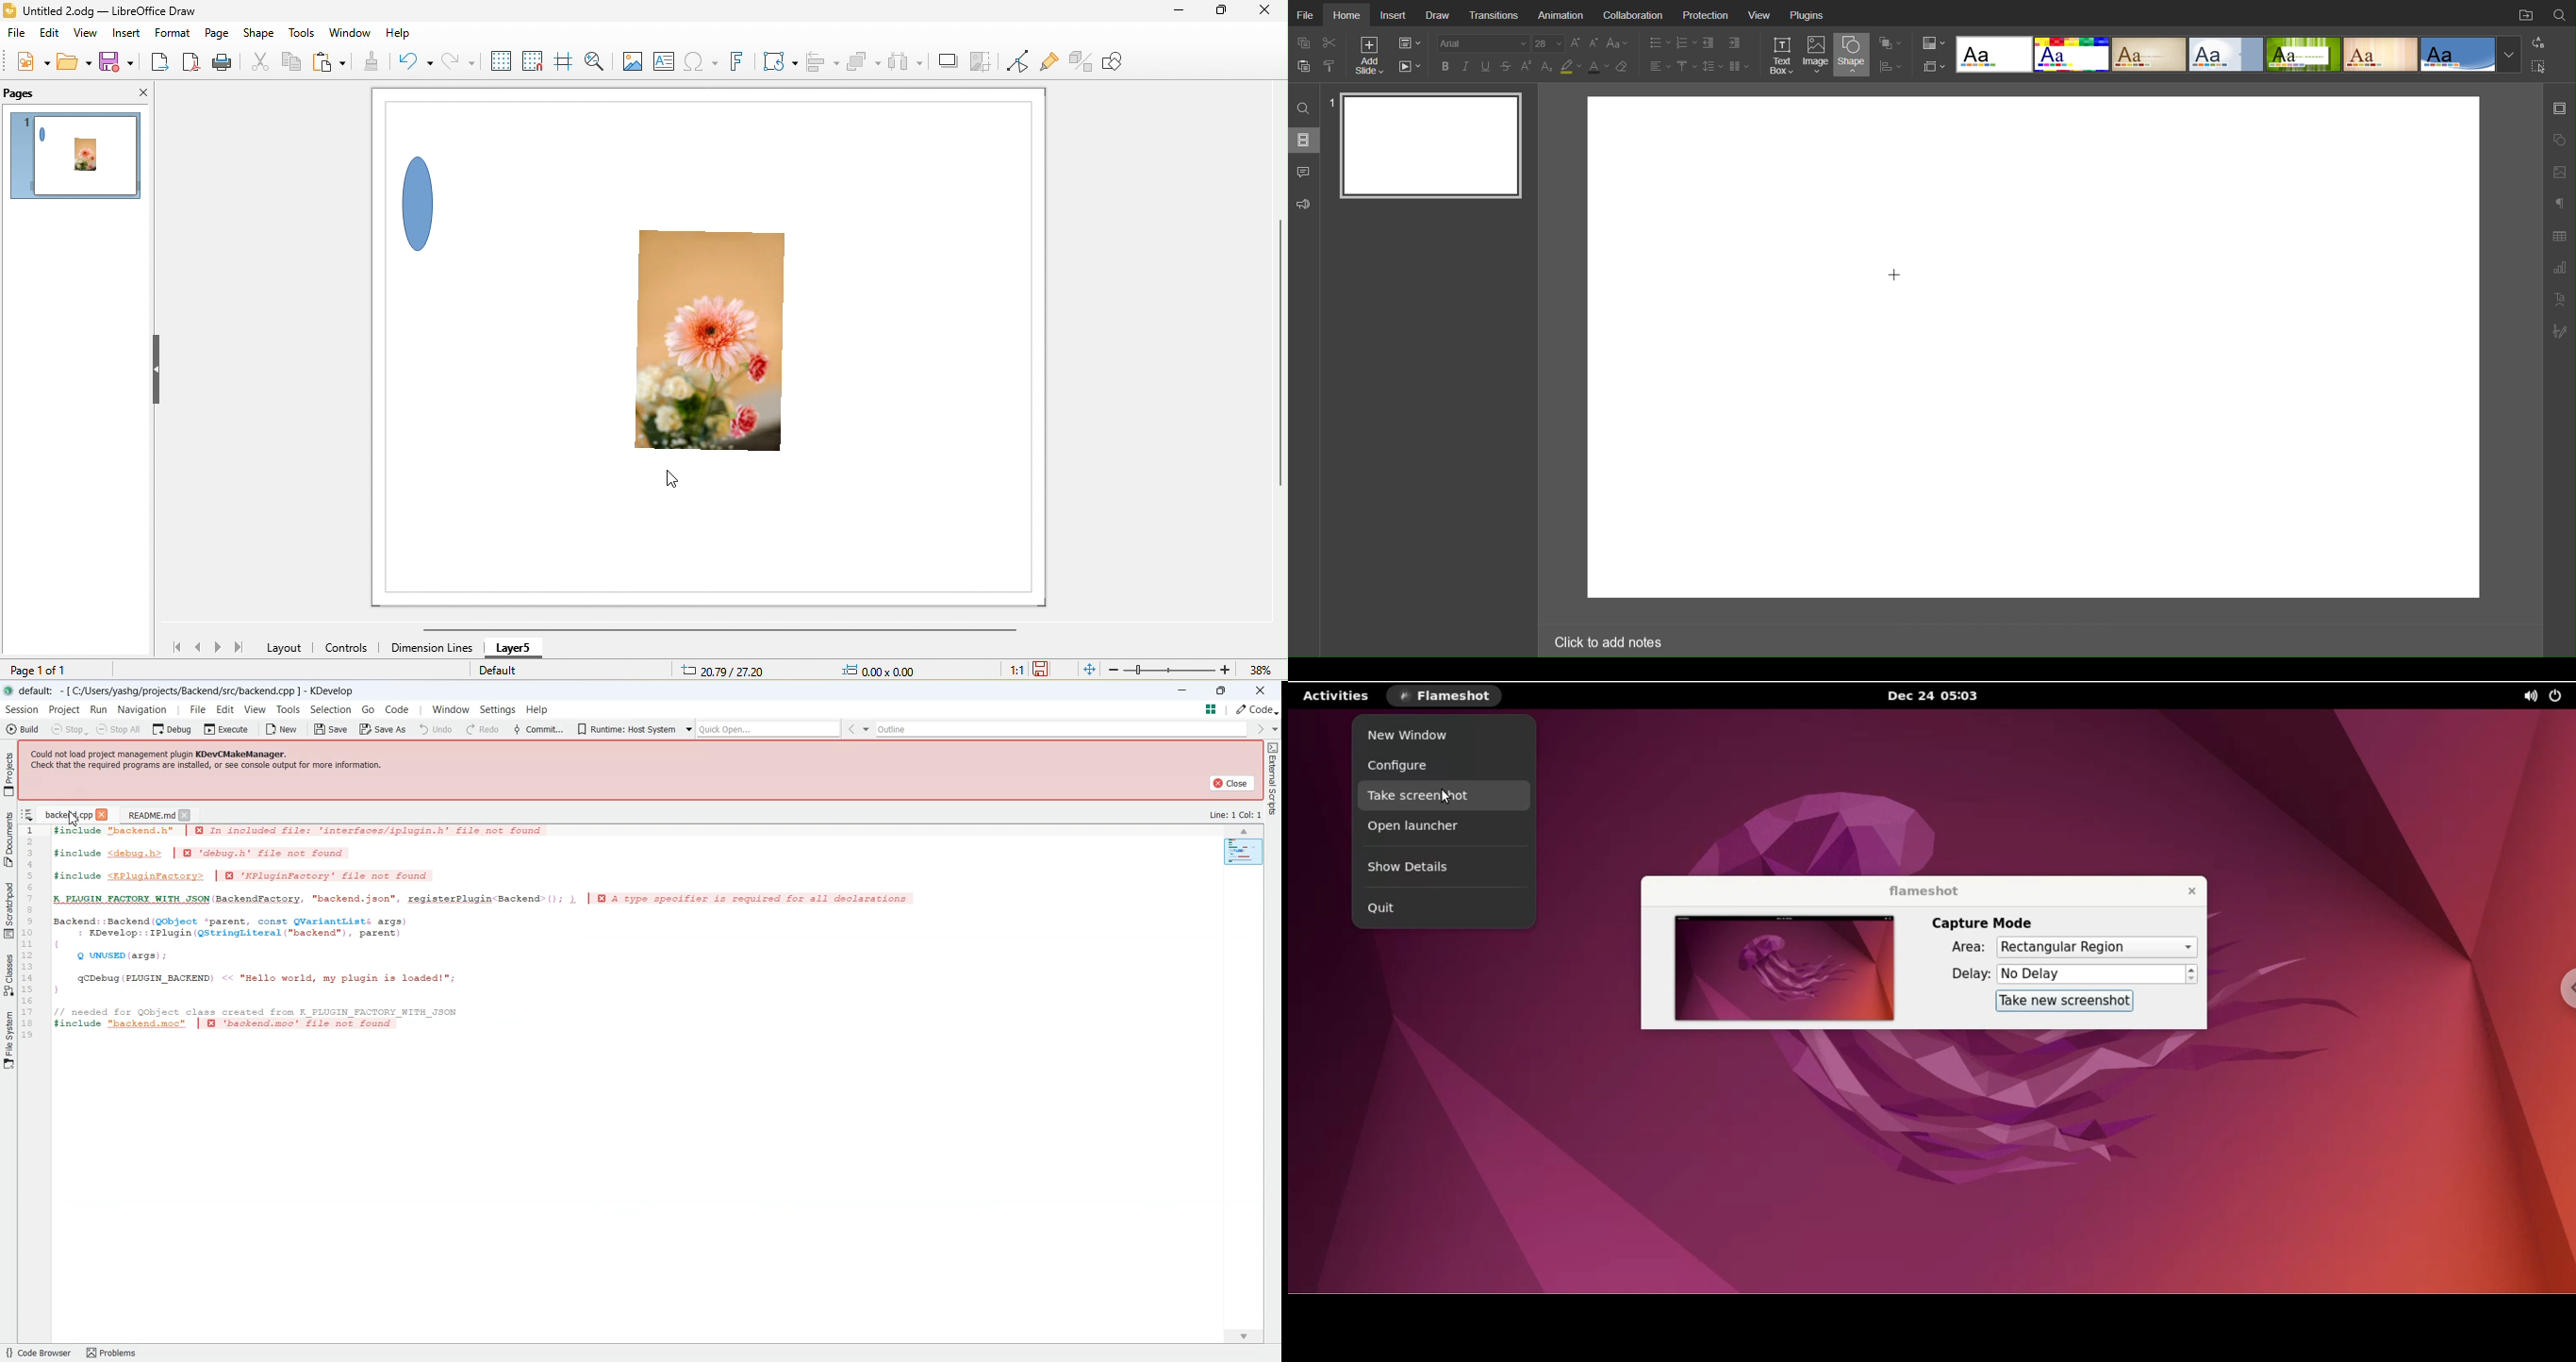 This screenshot has width=2576, height=1372. I want to click on Transitions, so click(1494, 13).